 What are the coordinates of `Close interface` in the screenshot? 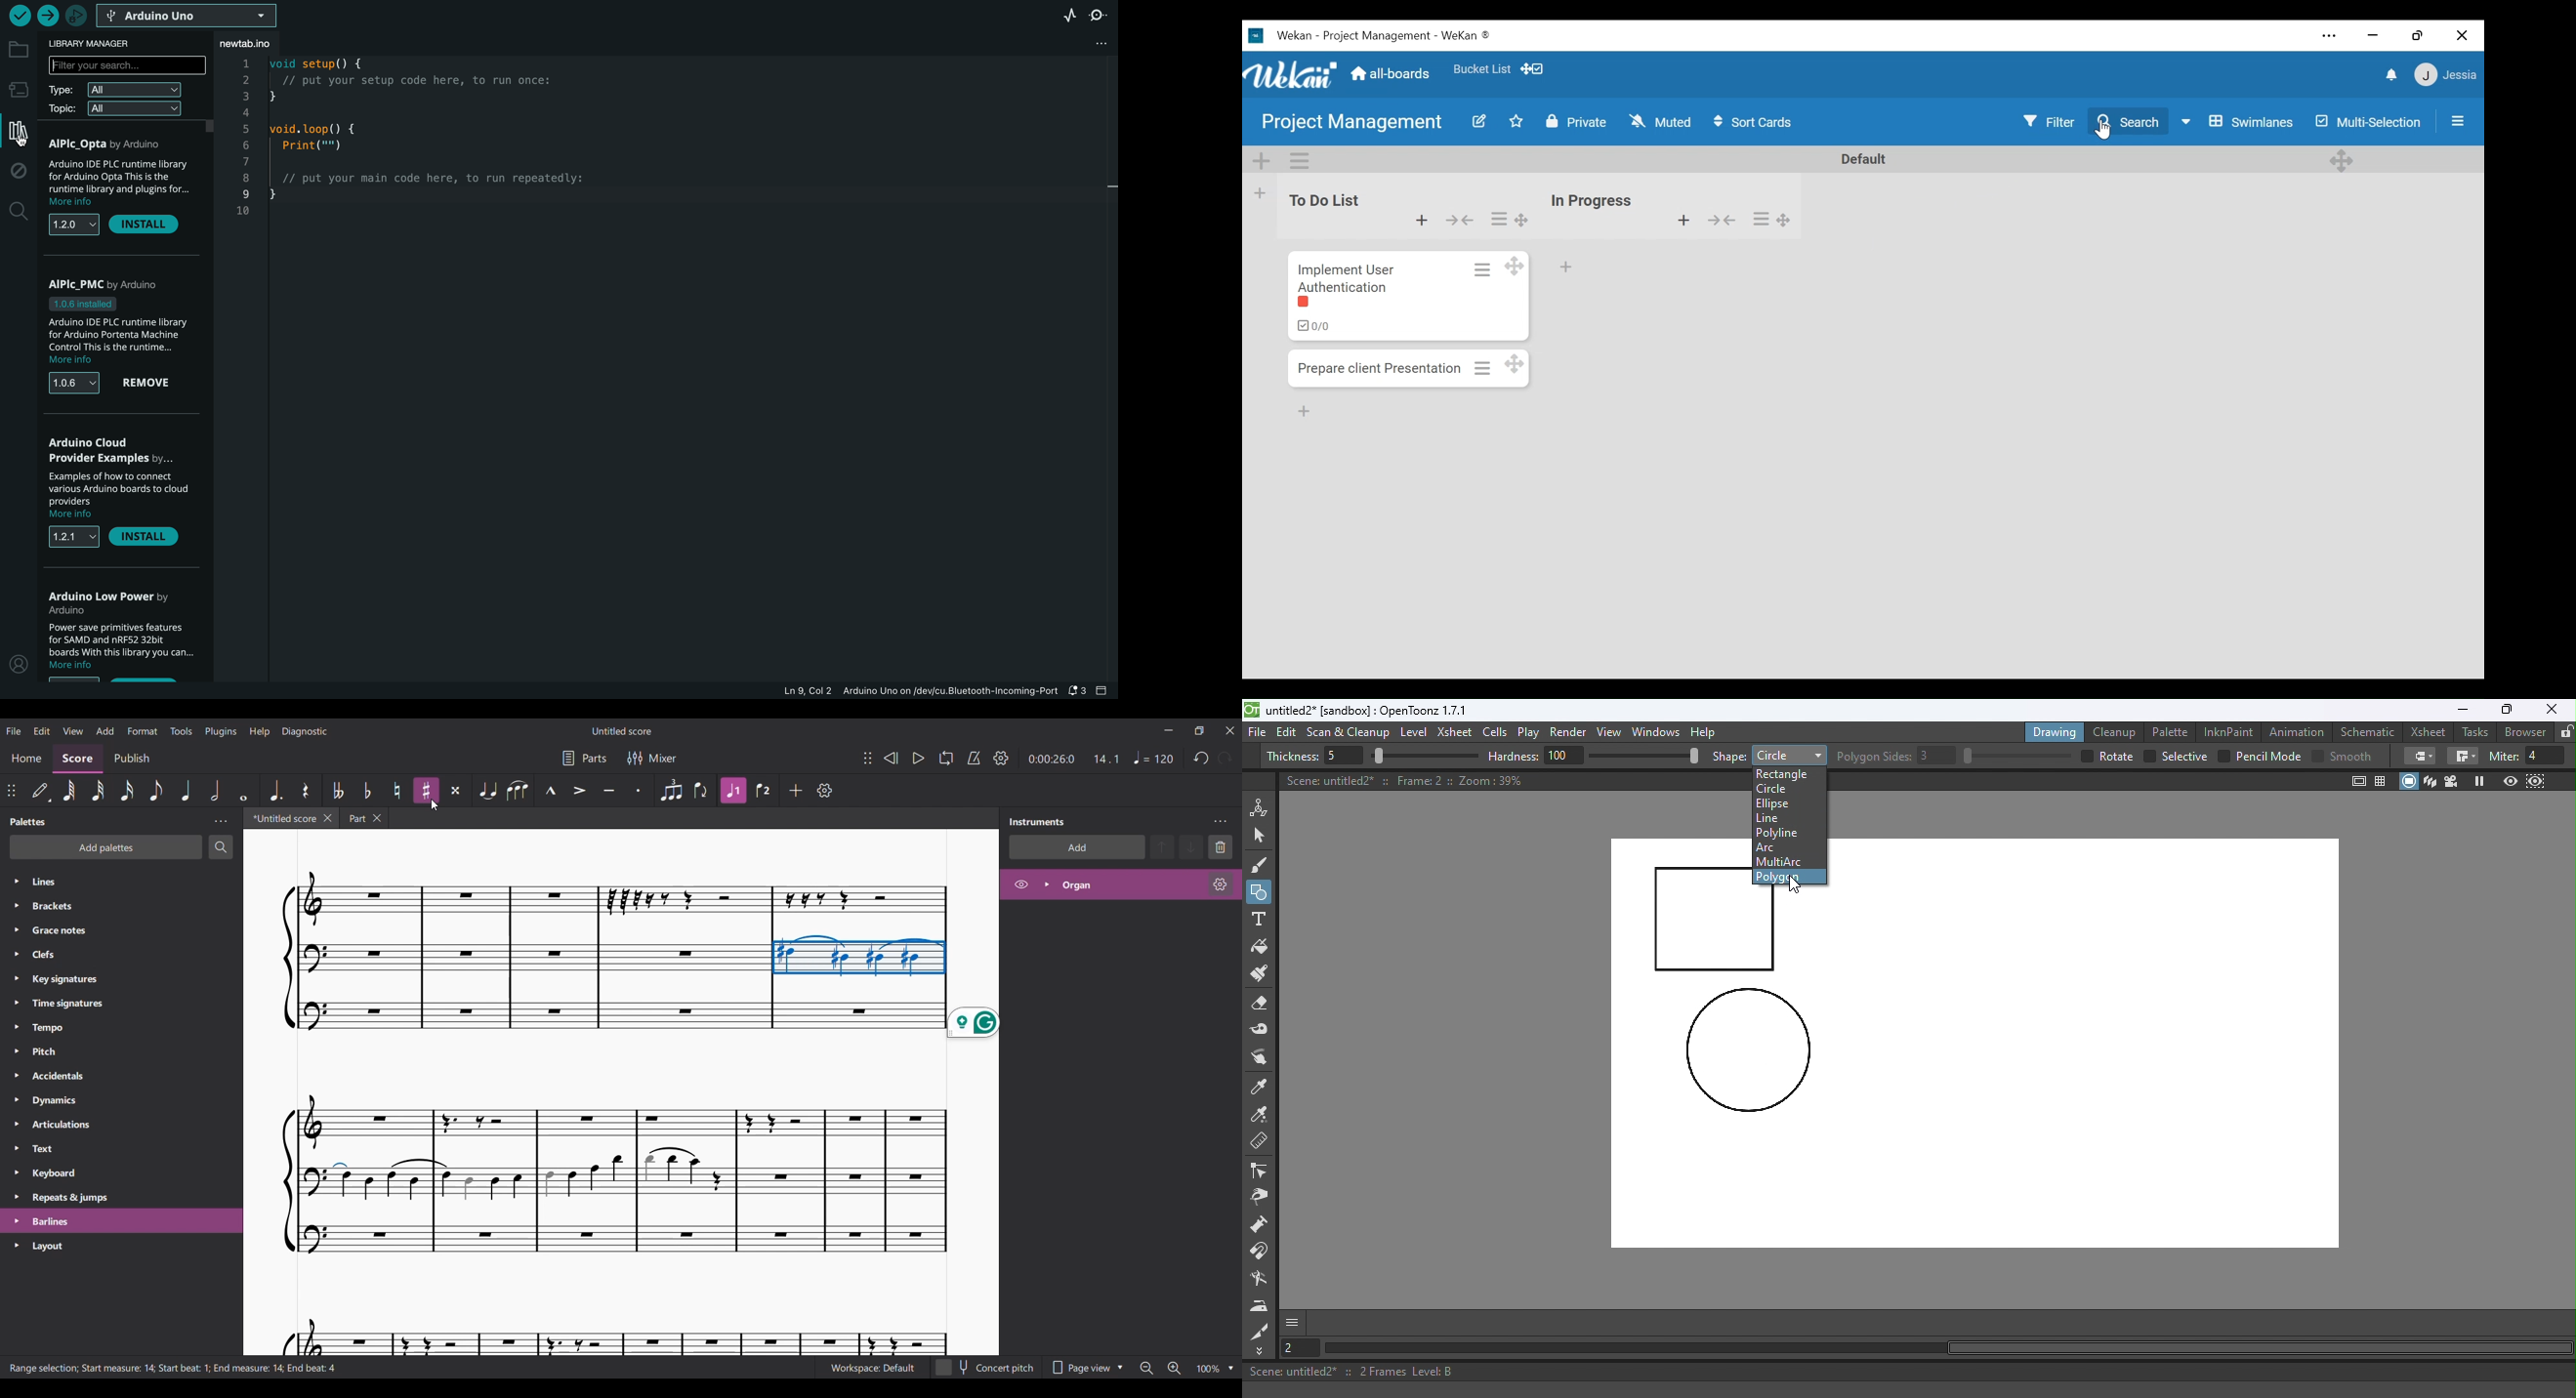 It's located at (1231, 730).